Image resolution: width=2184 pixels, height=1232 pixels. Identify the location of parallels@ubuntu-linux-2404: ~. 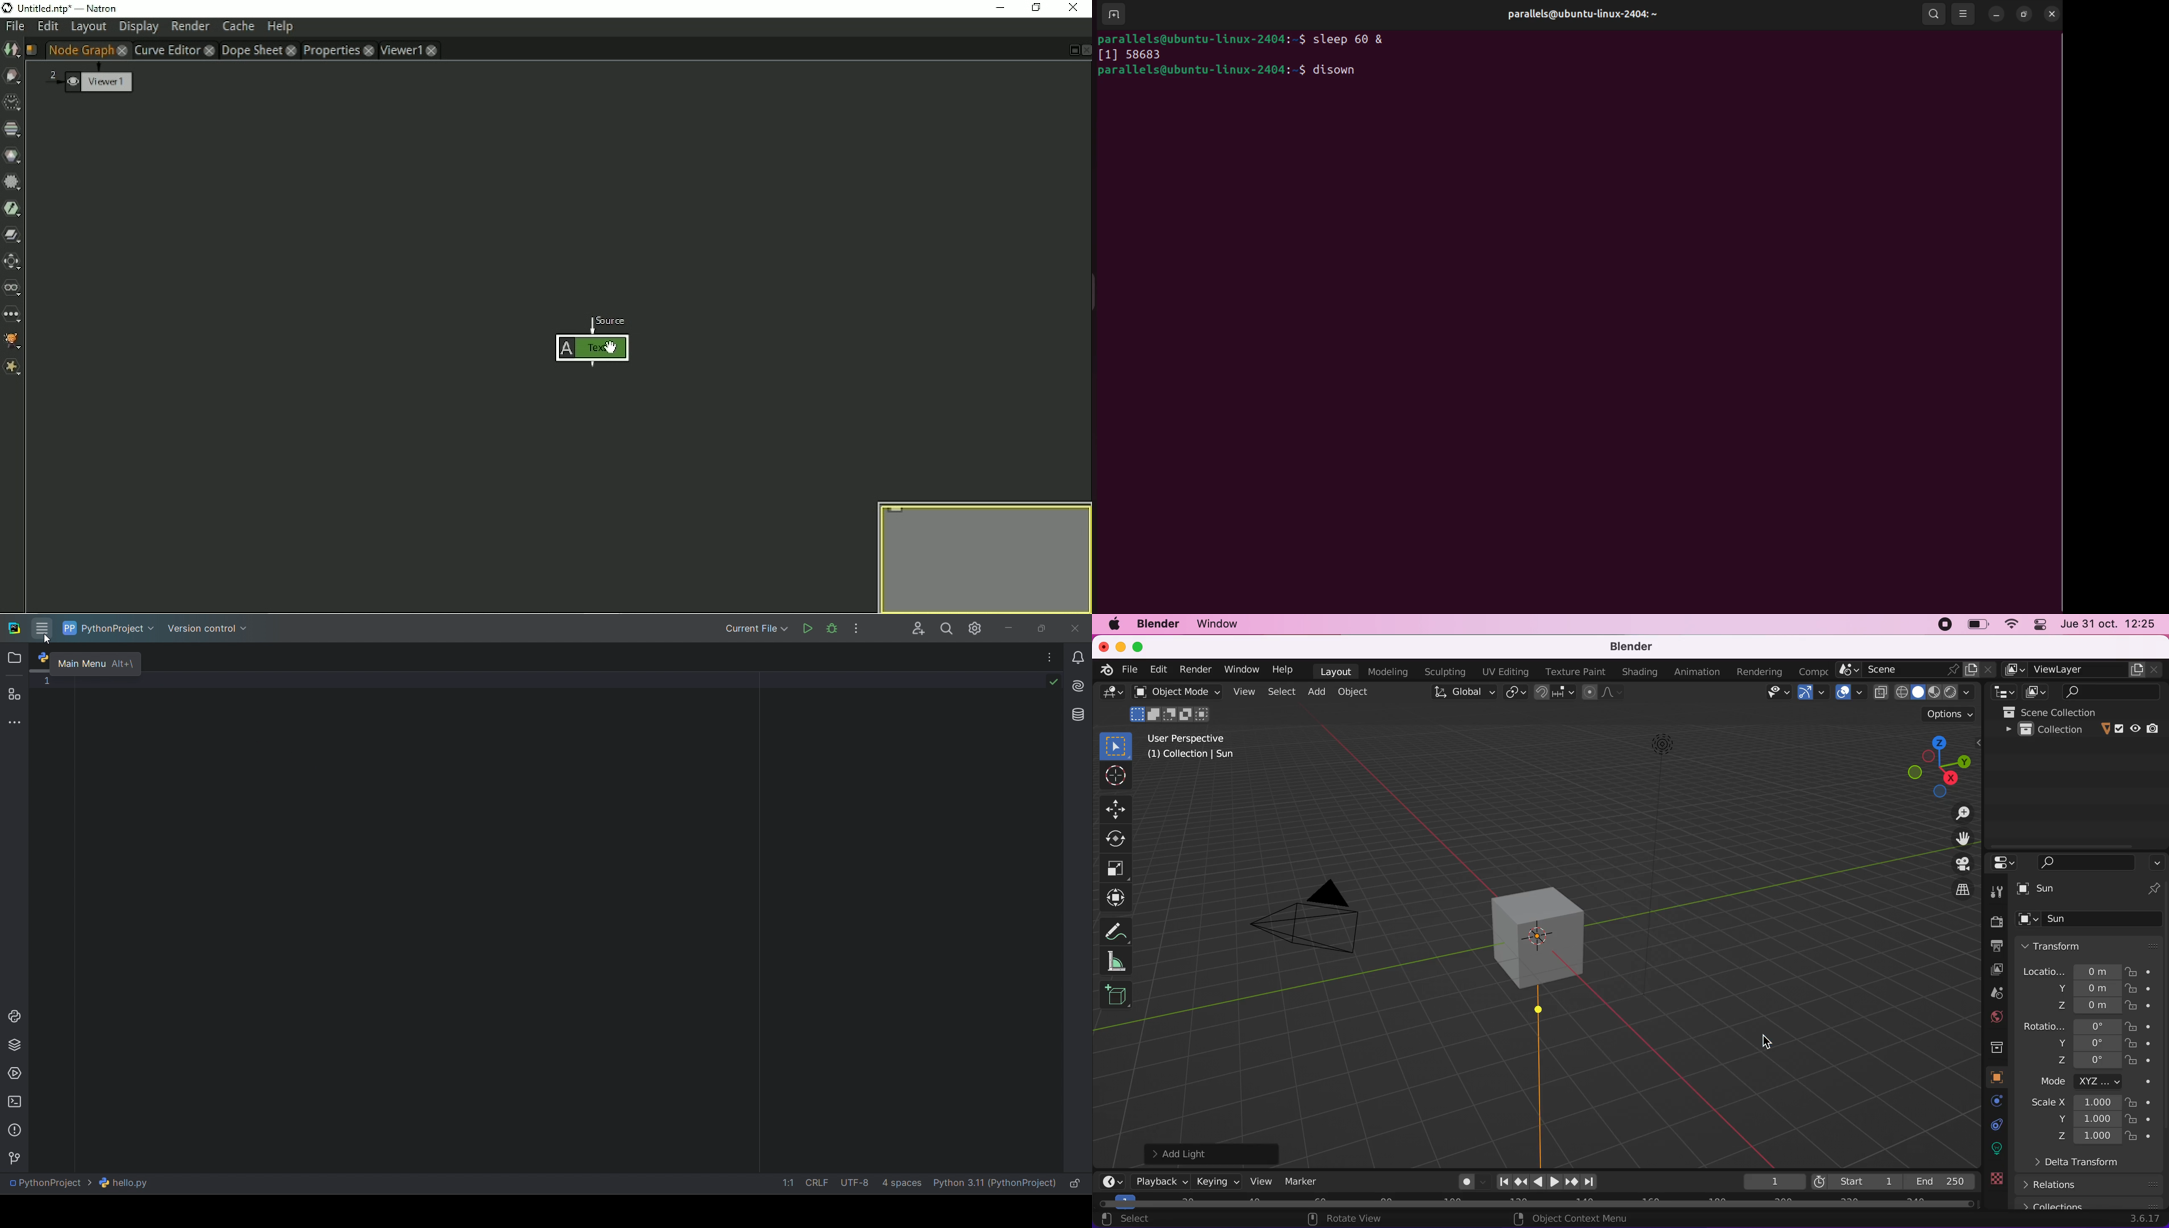
(1580, 15).